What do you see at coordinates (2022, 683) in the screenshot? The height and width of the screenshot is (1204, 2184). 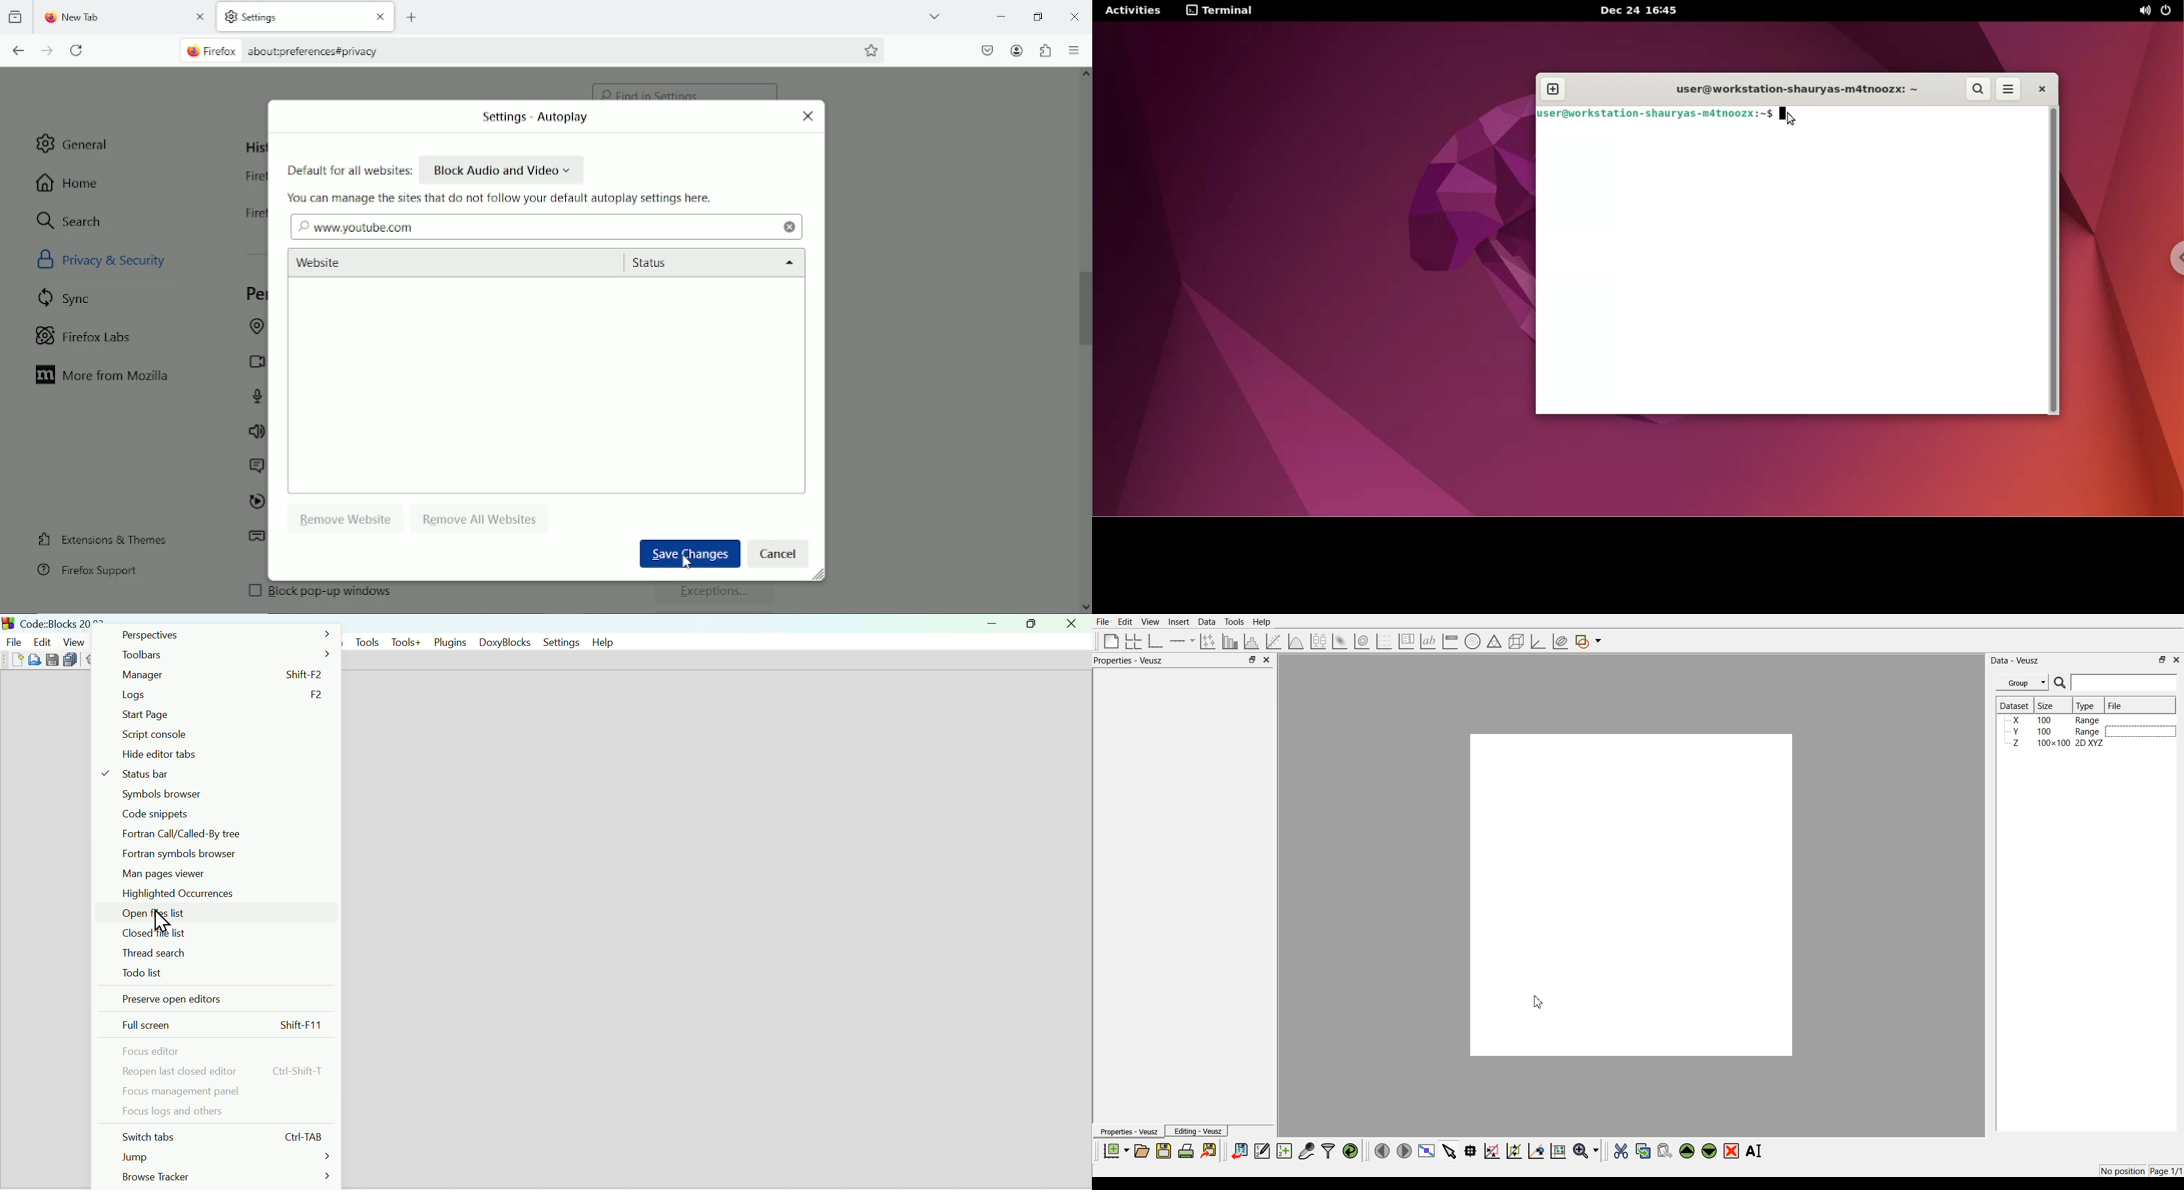 I see `Group` at bounding box center [2022, 683].